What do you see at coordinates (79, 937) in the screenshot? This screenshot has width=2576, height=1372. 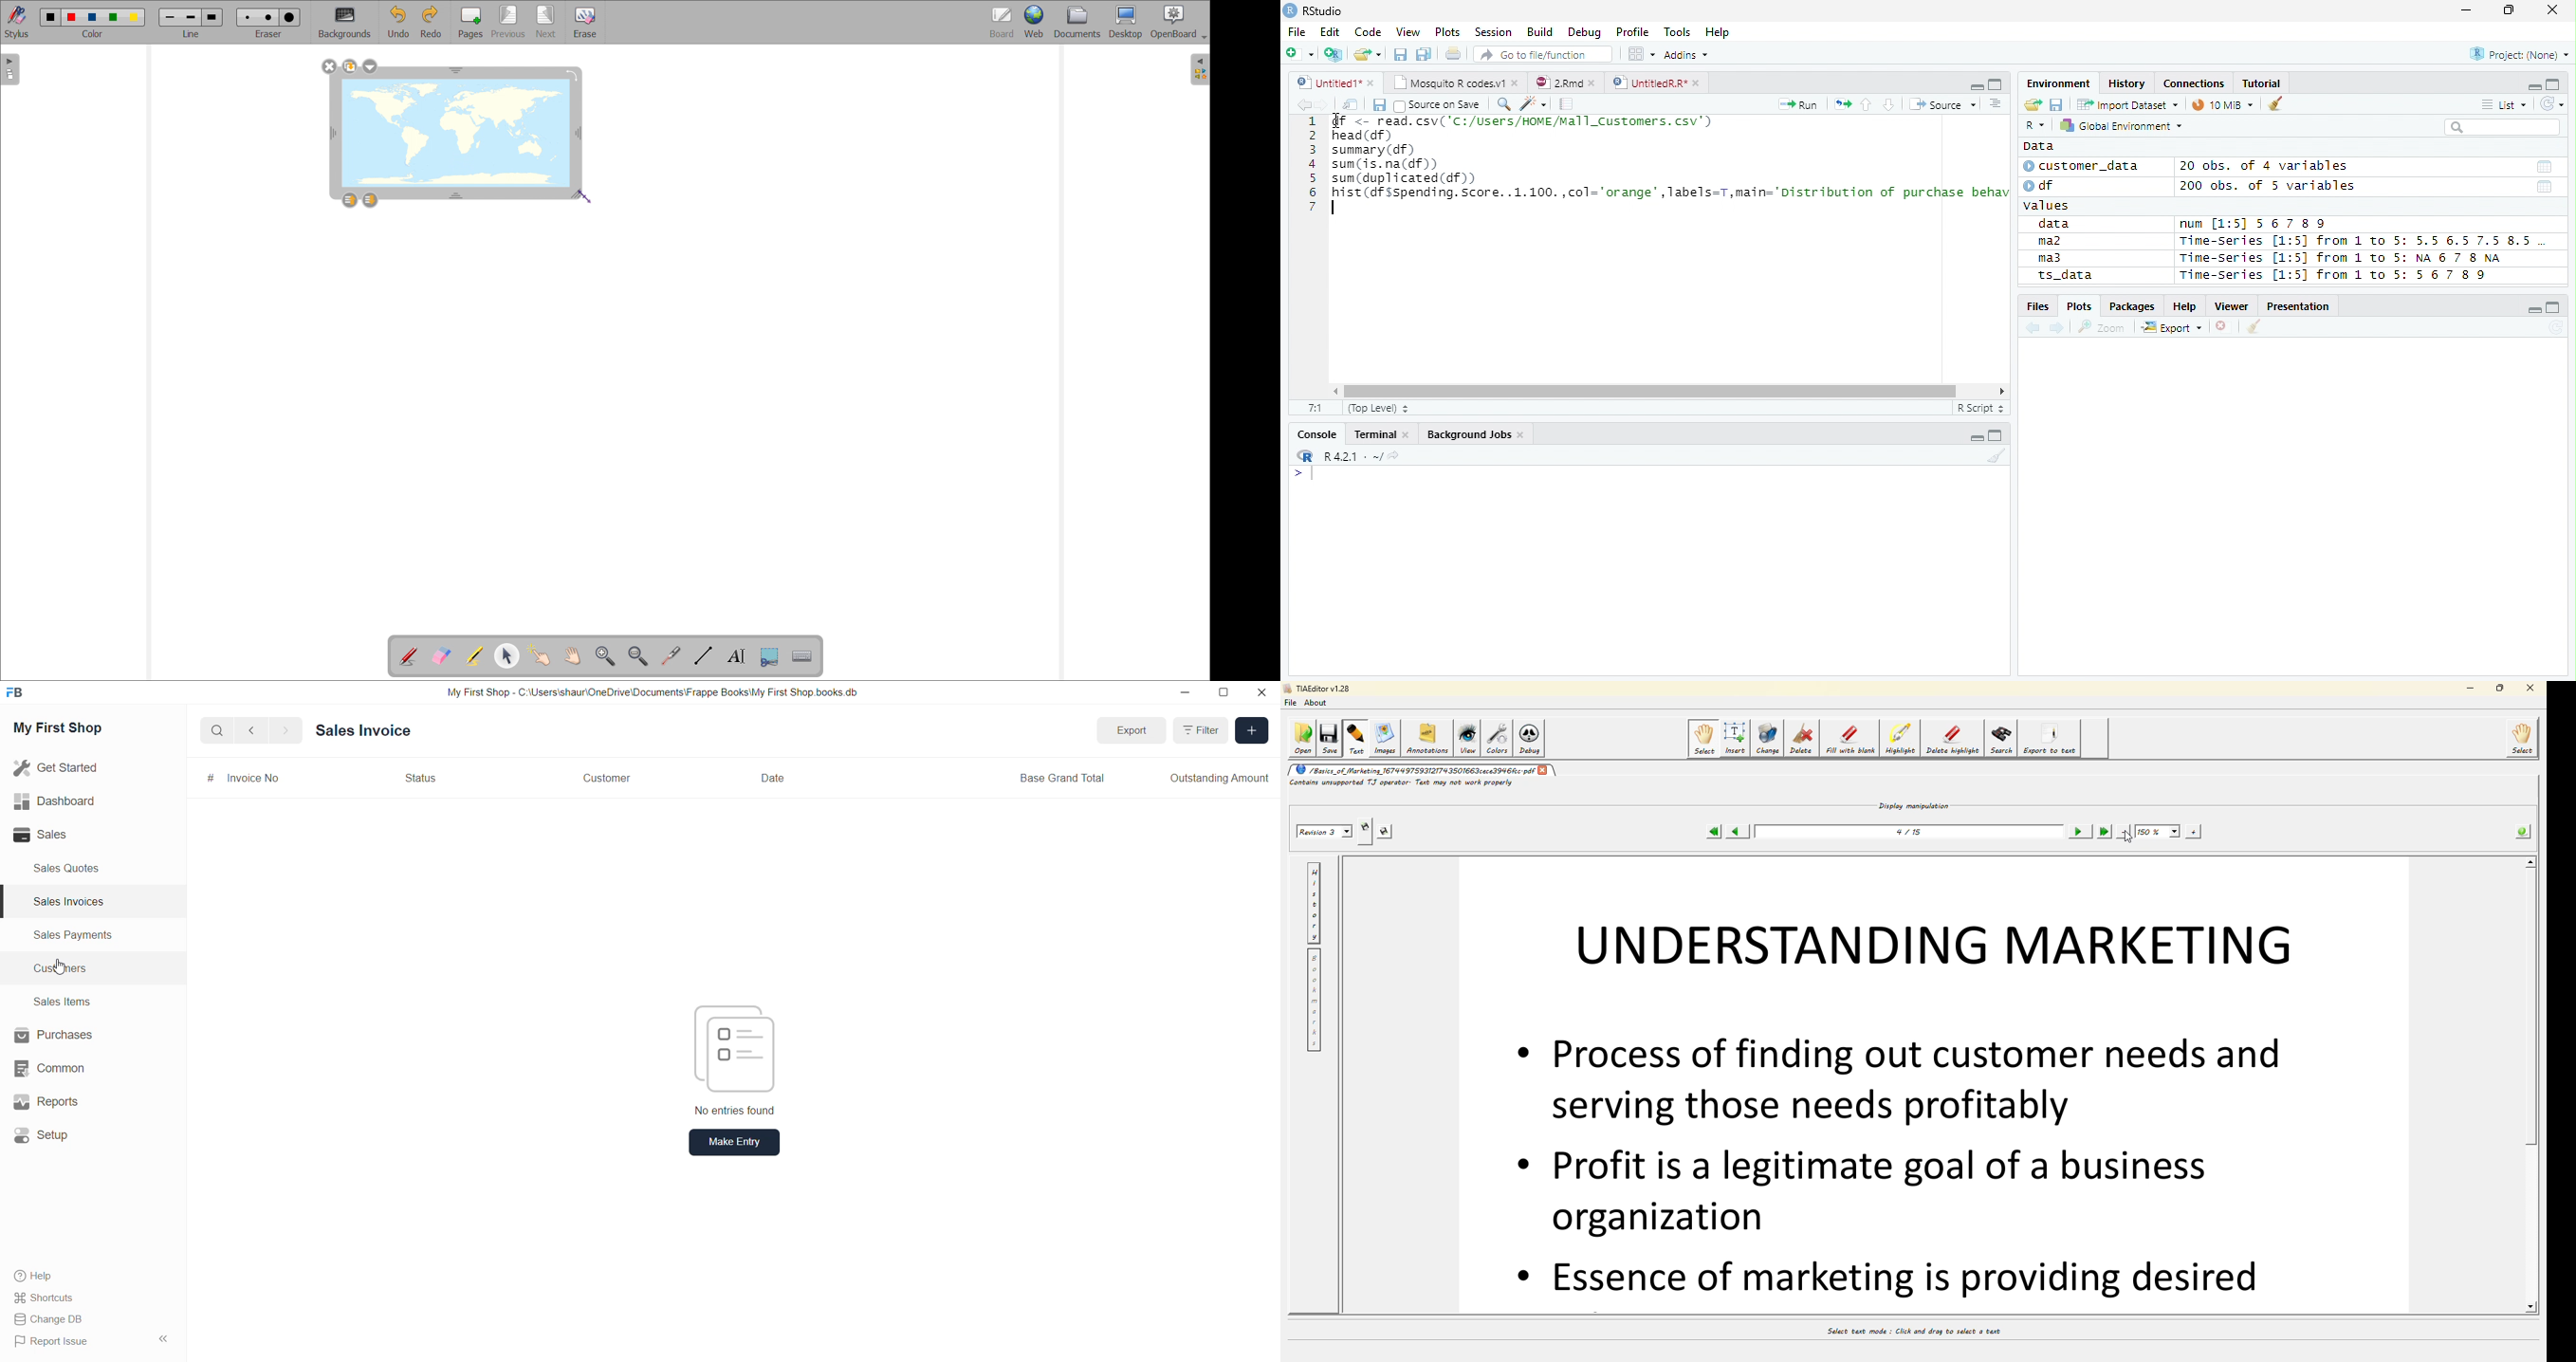 I see `sales payments` at bounding box center [79, 937].